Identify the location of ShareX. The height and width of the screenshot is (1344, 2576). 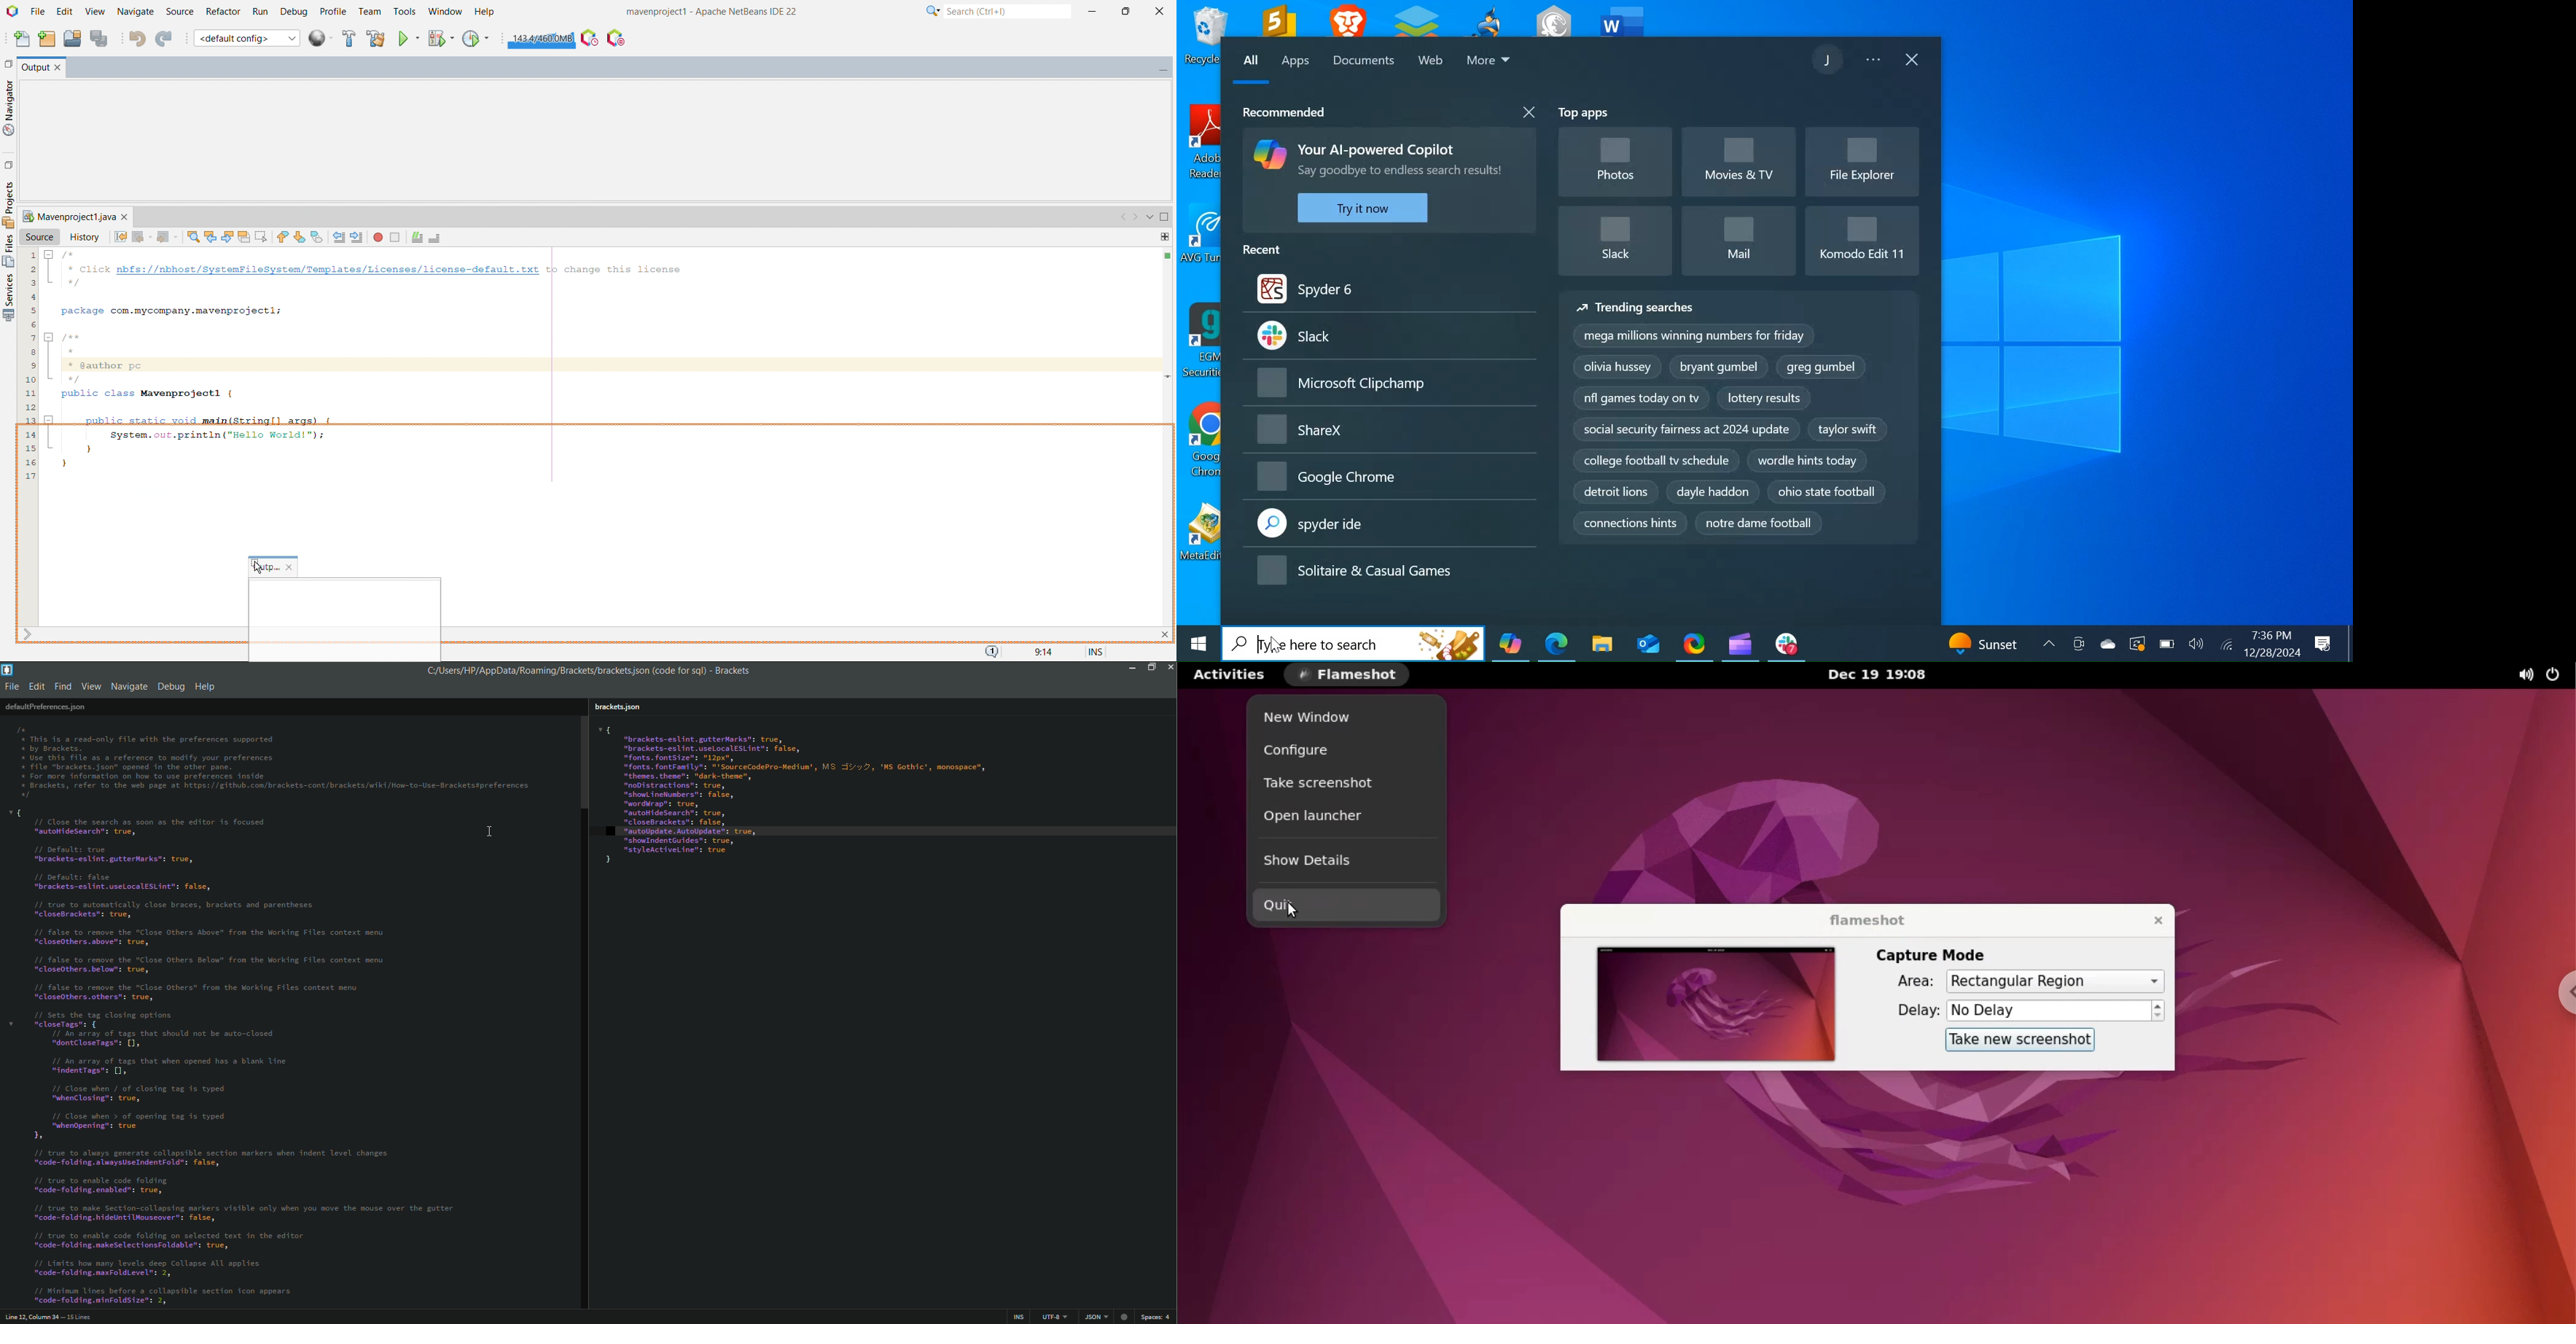
(1390, 432).